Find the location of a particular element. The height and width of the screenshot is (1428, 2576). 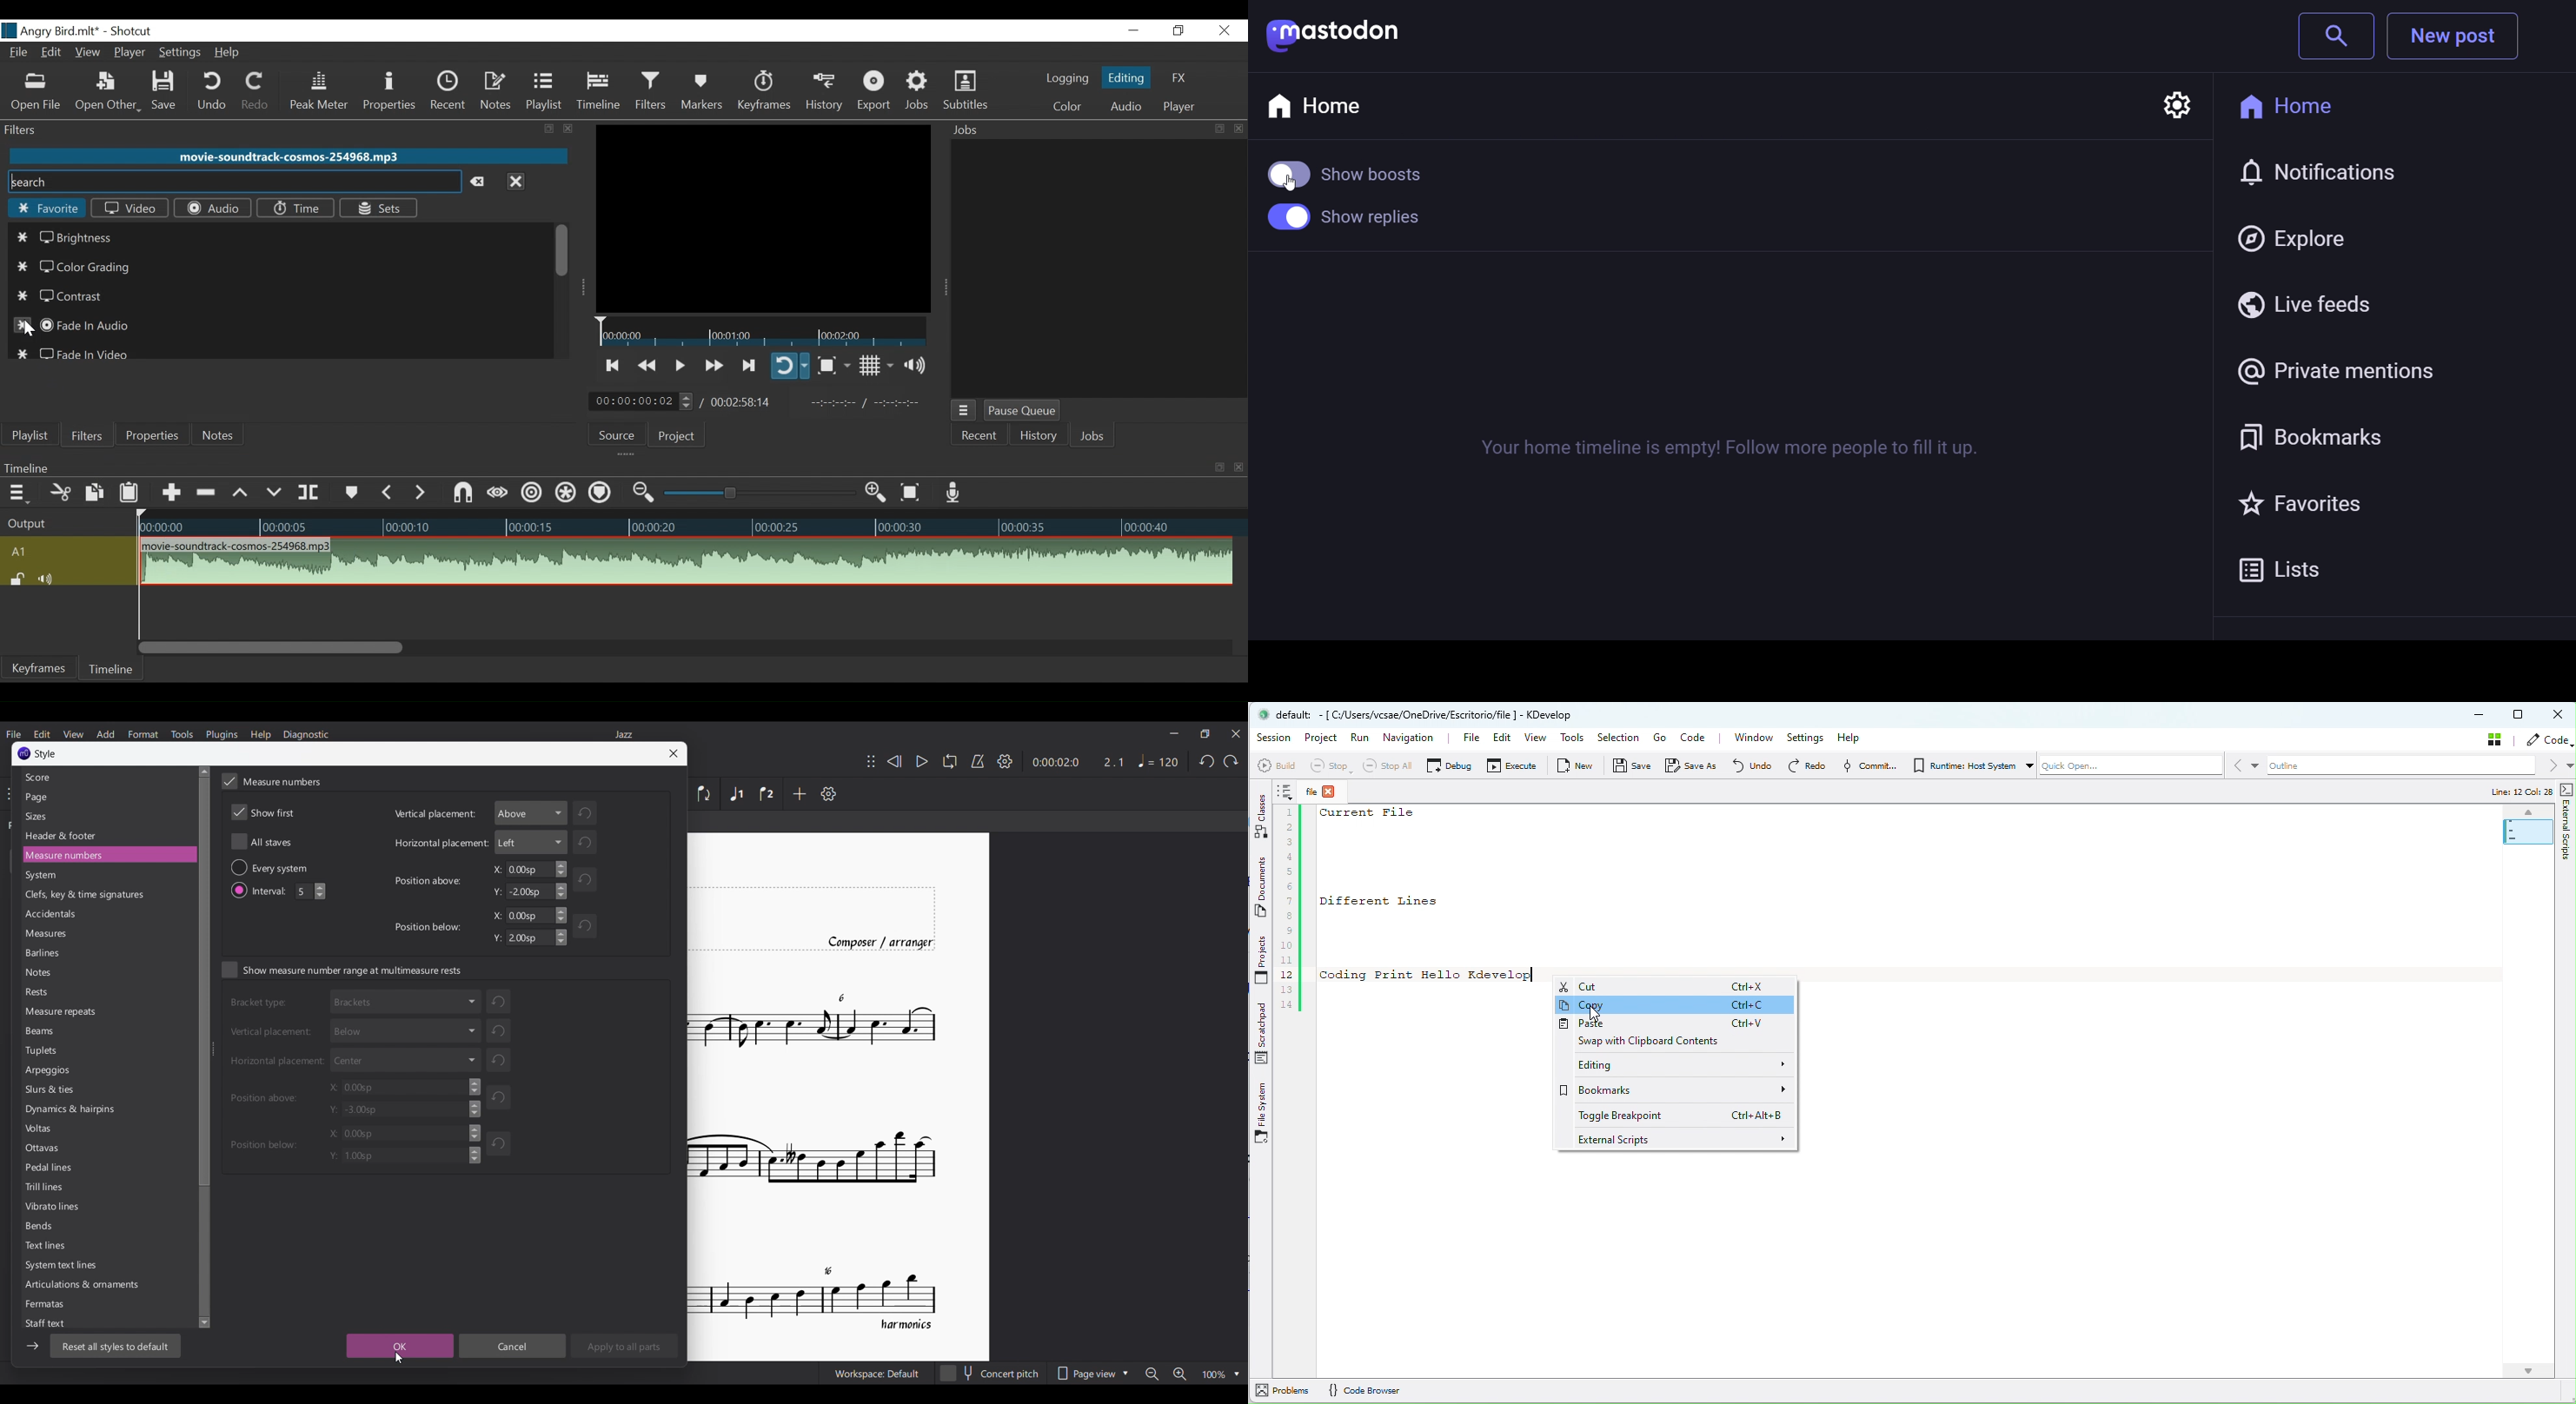

Audio is located at coordinates (1126, 106).